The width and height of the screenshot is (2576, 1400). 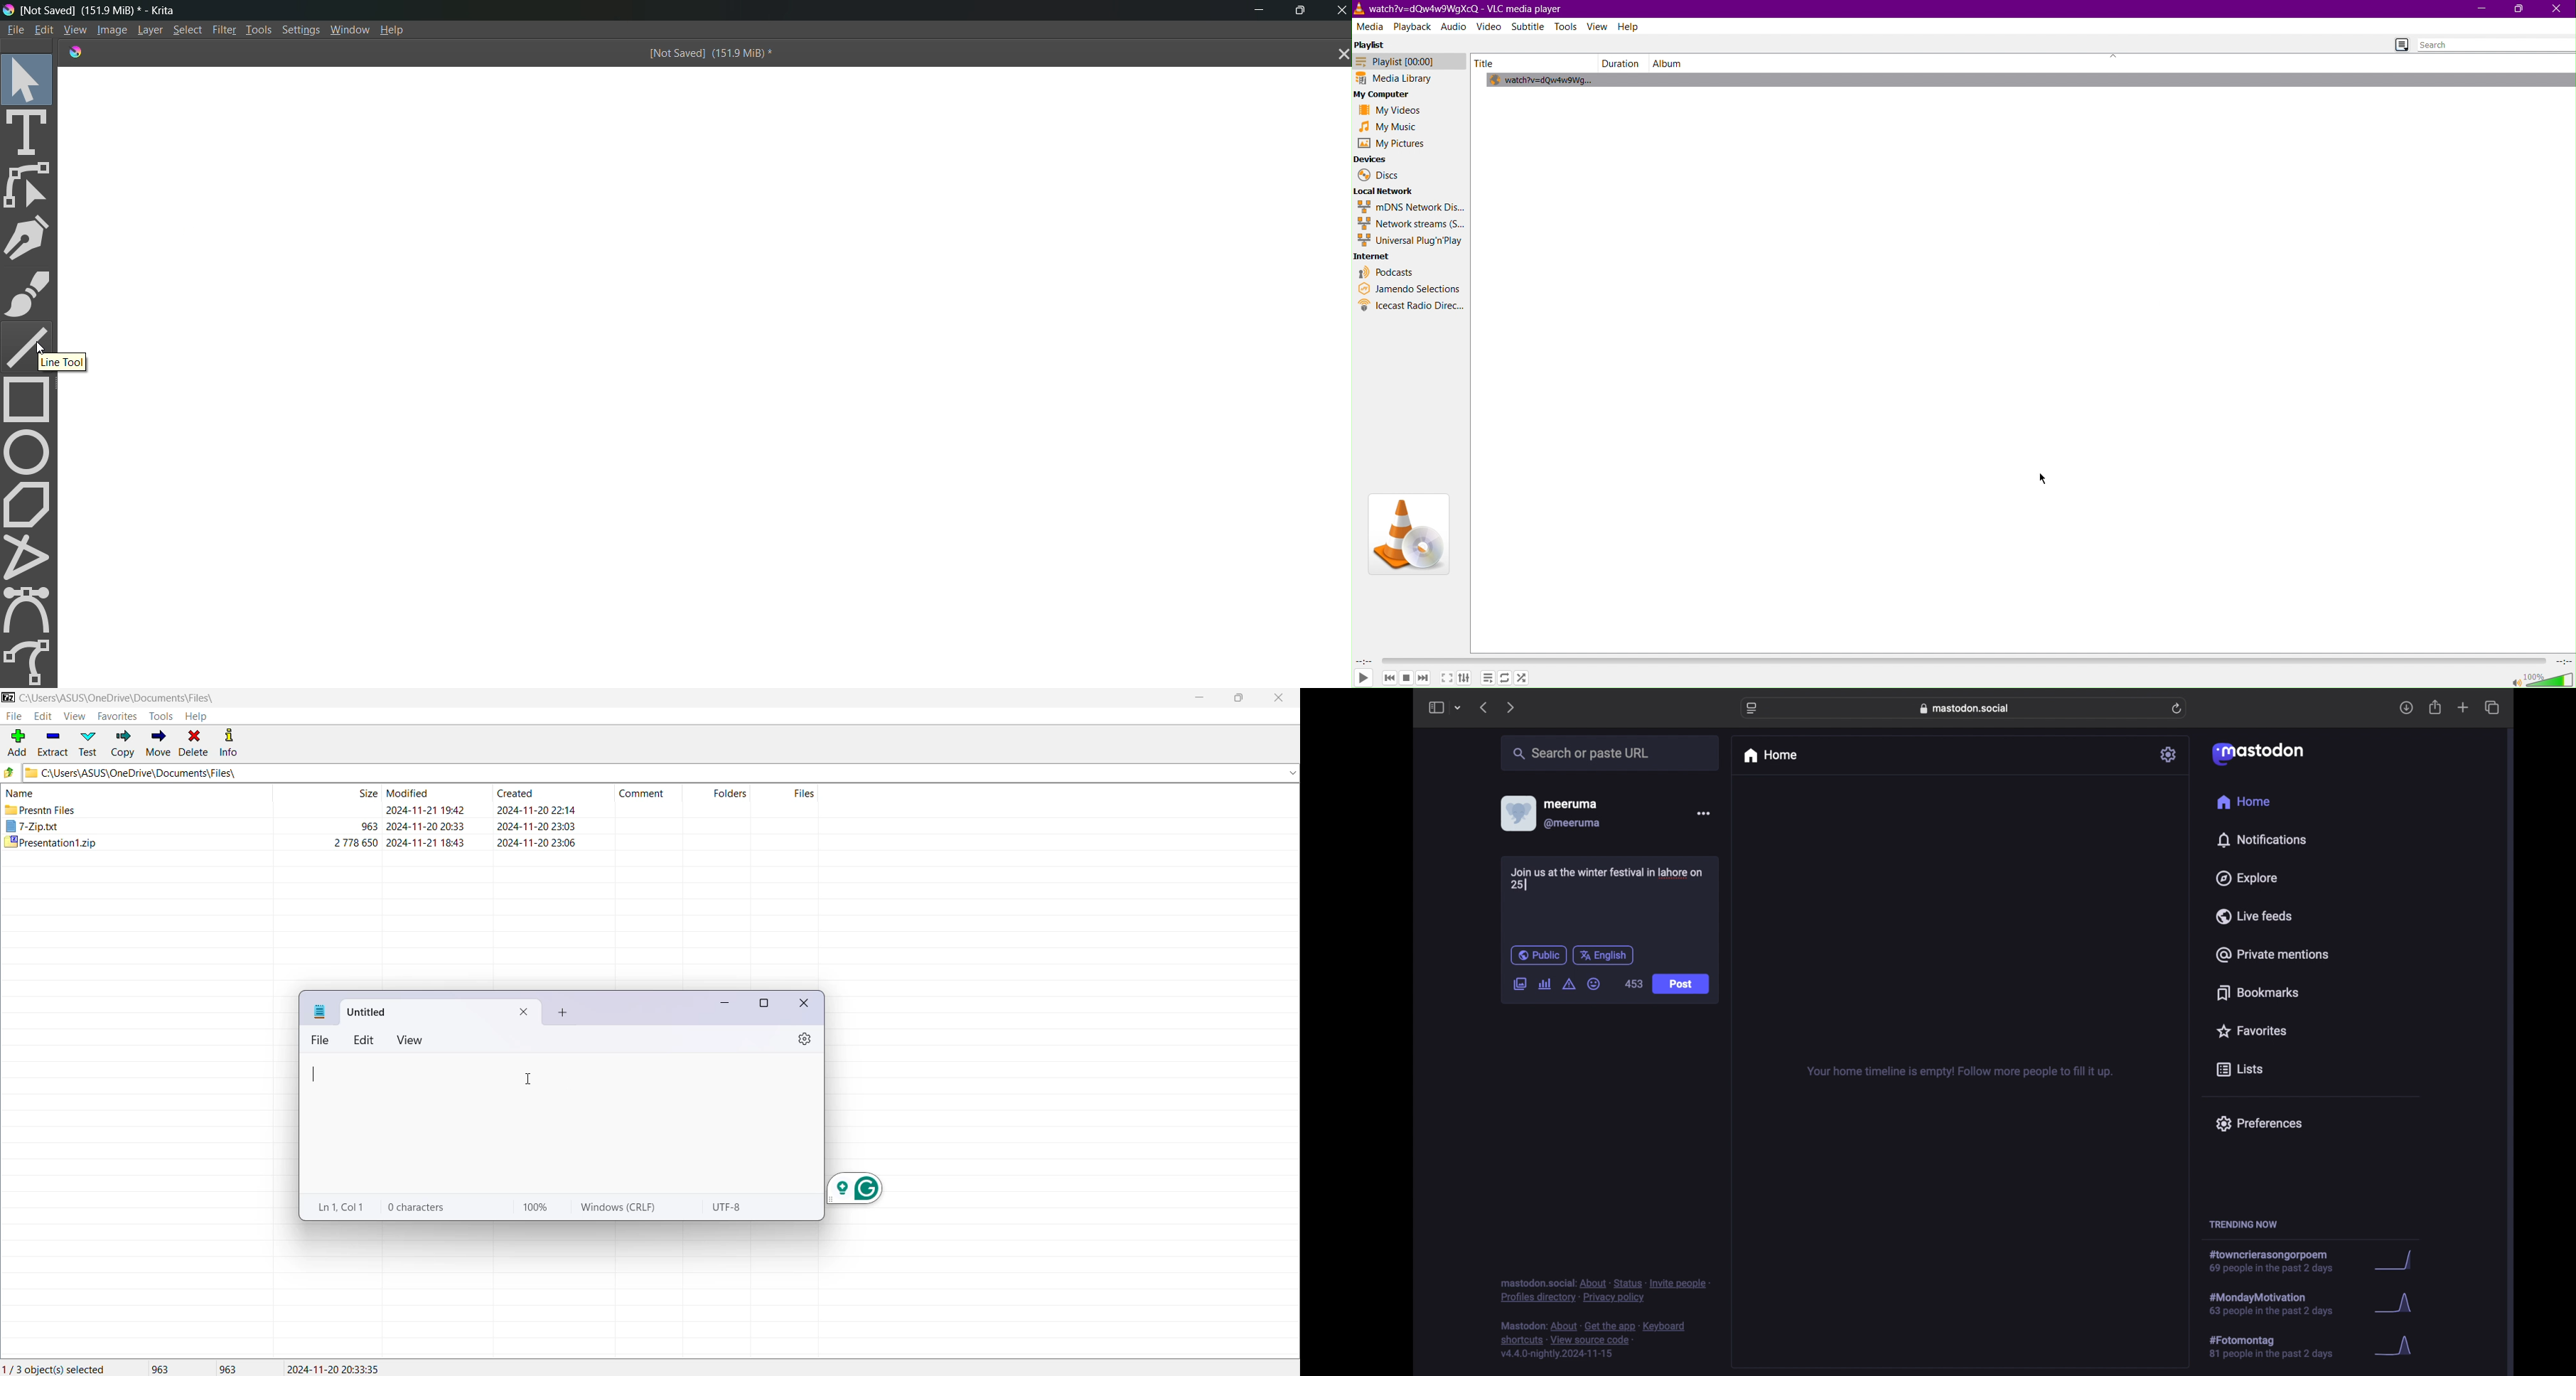 What do you see at coordinates (1409, 63) in the screenshot?
I see `Playlist` at bounding box center [1409, 63].